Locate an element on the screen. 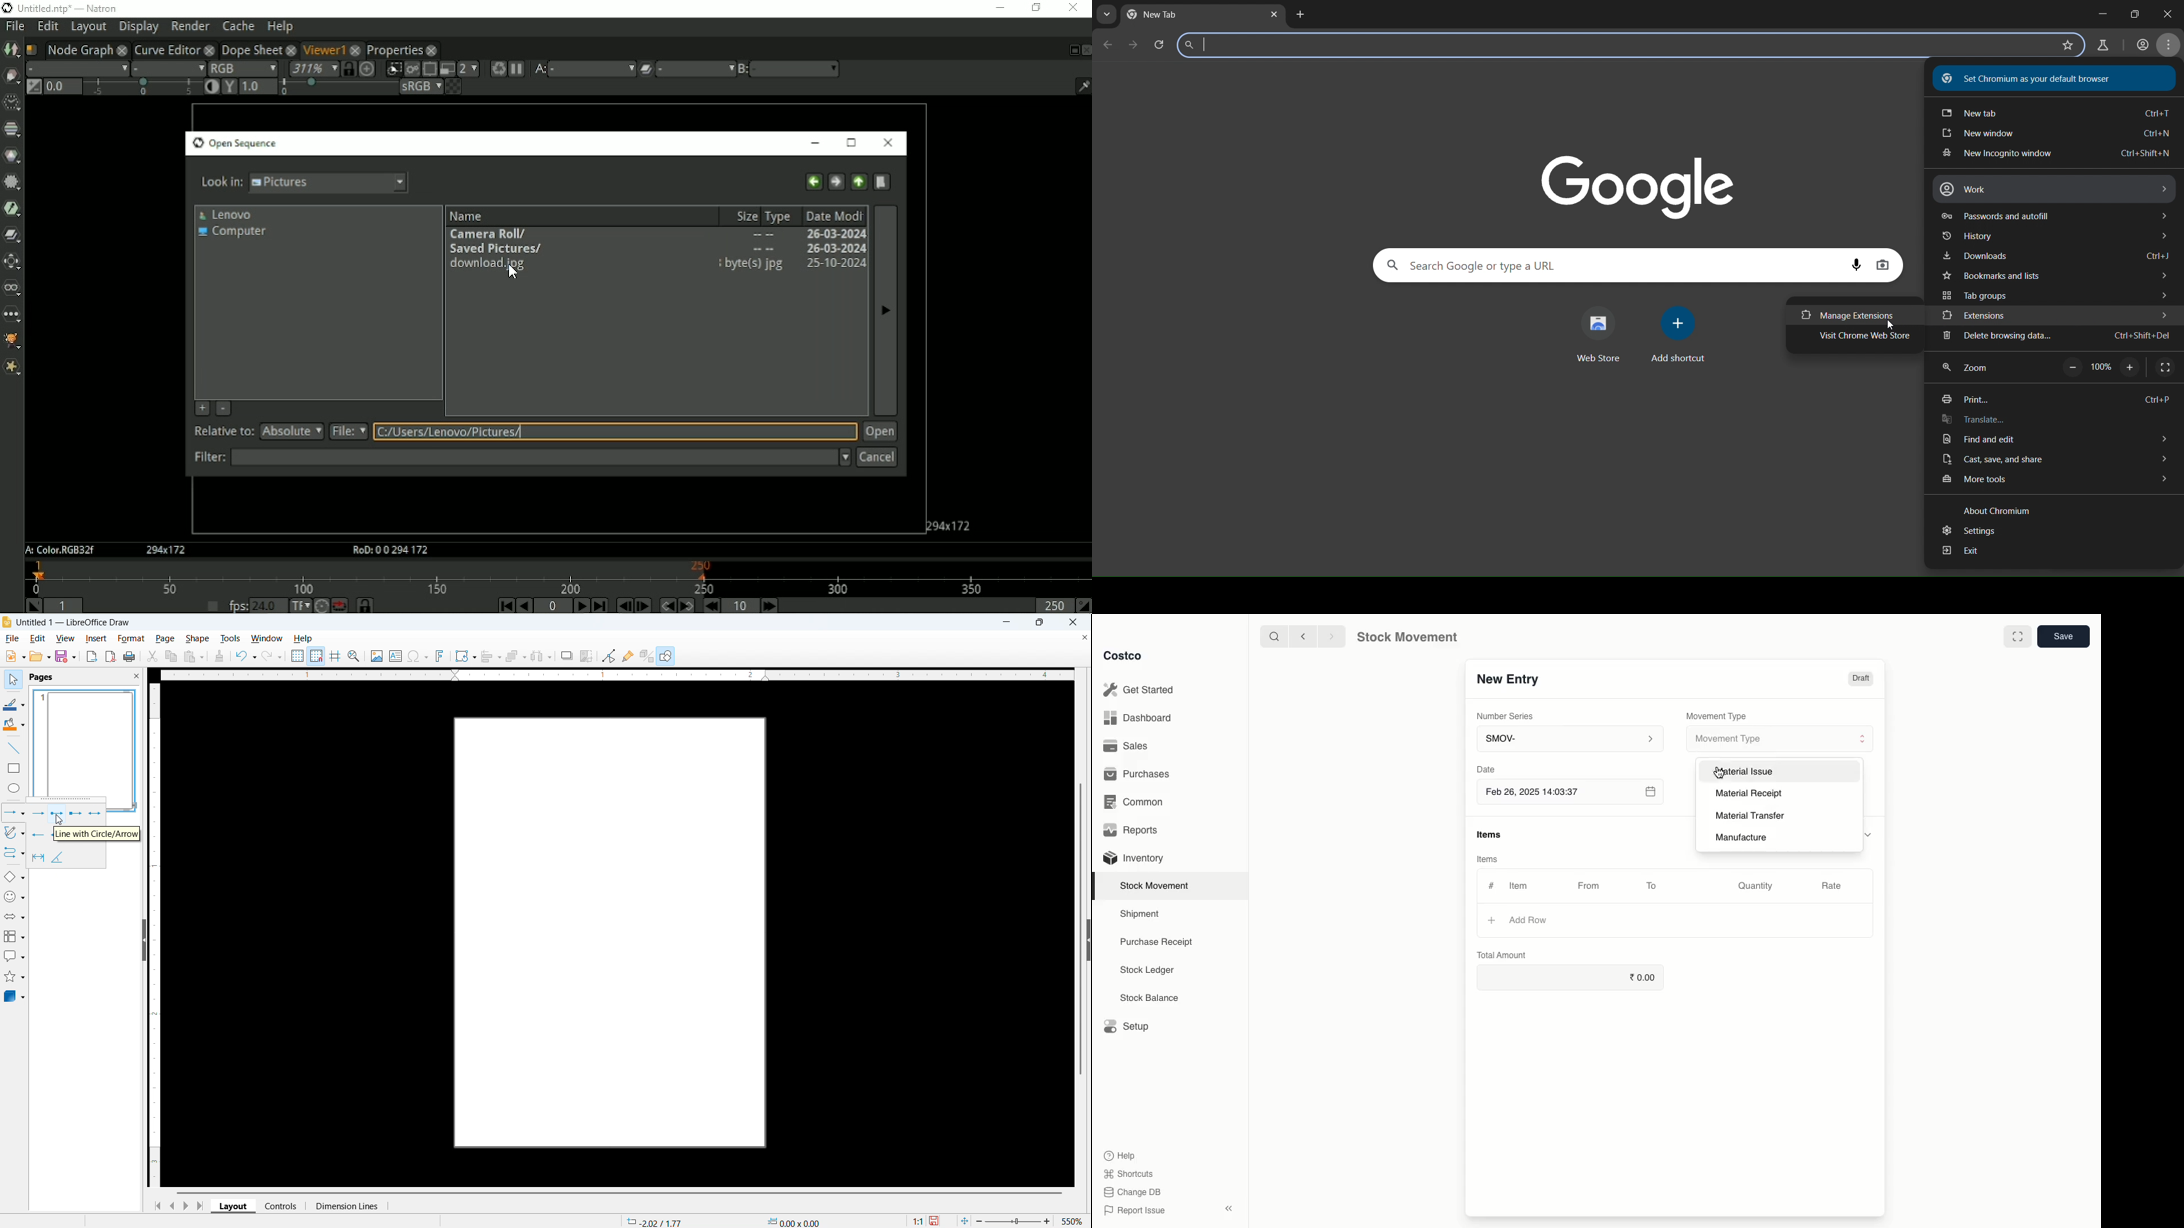 Image resolution: width=2184 pixels, height=1232 pixels. Purchases is located at coordinates (1140, 775).